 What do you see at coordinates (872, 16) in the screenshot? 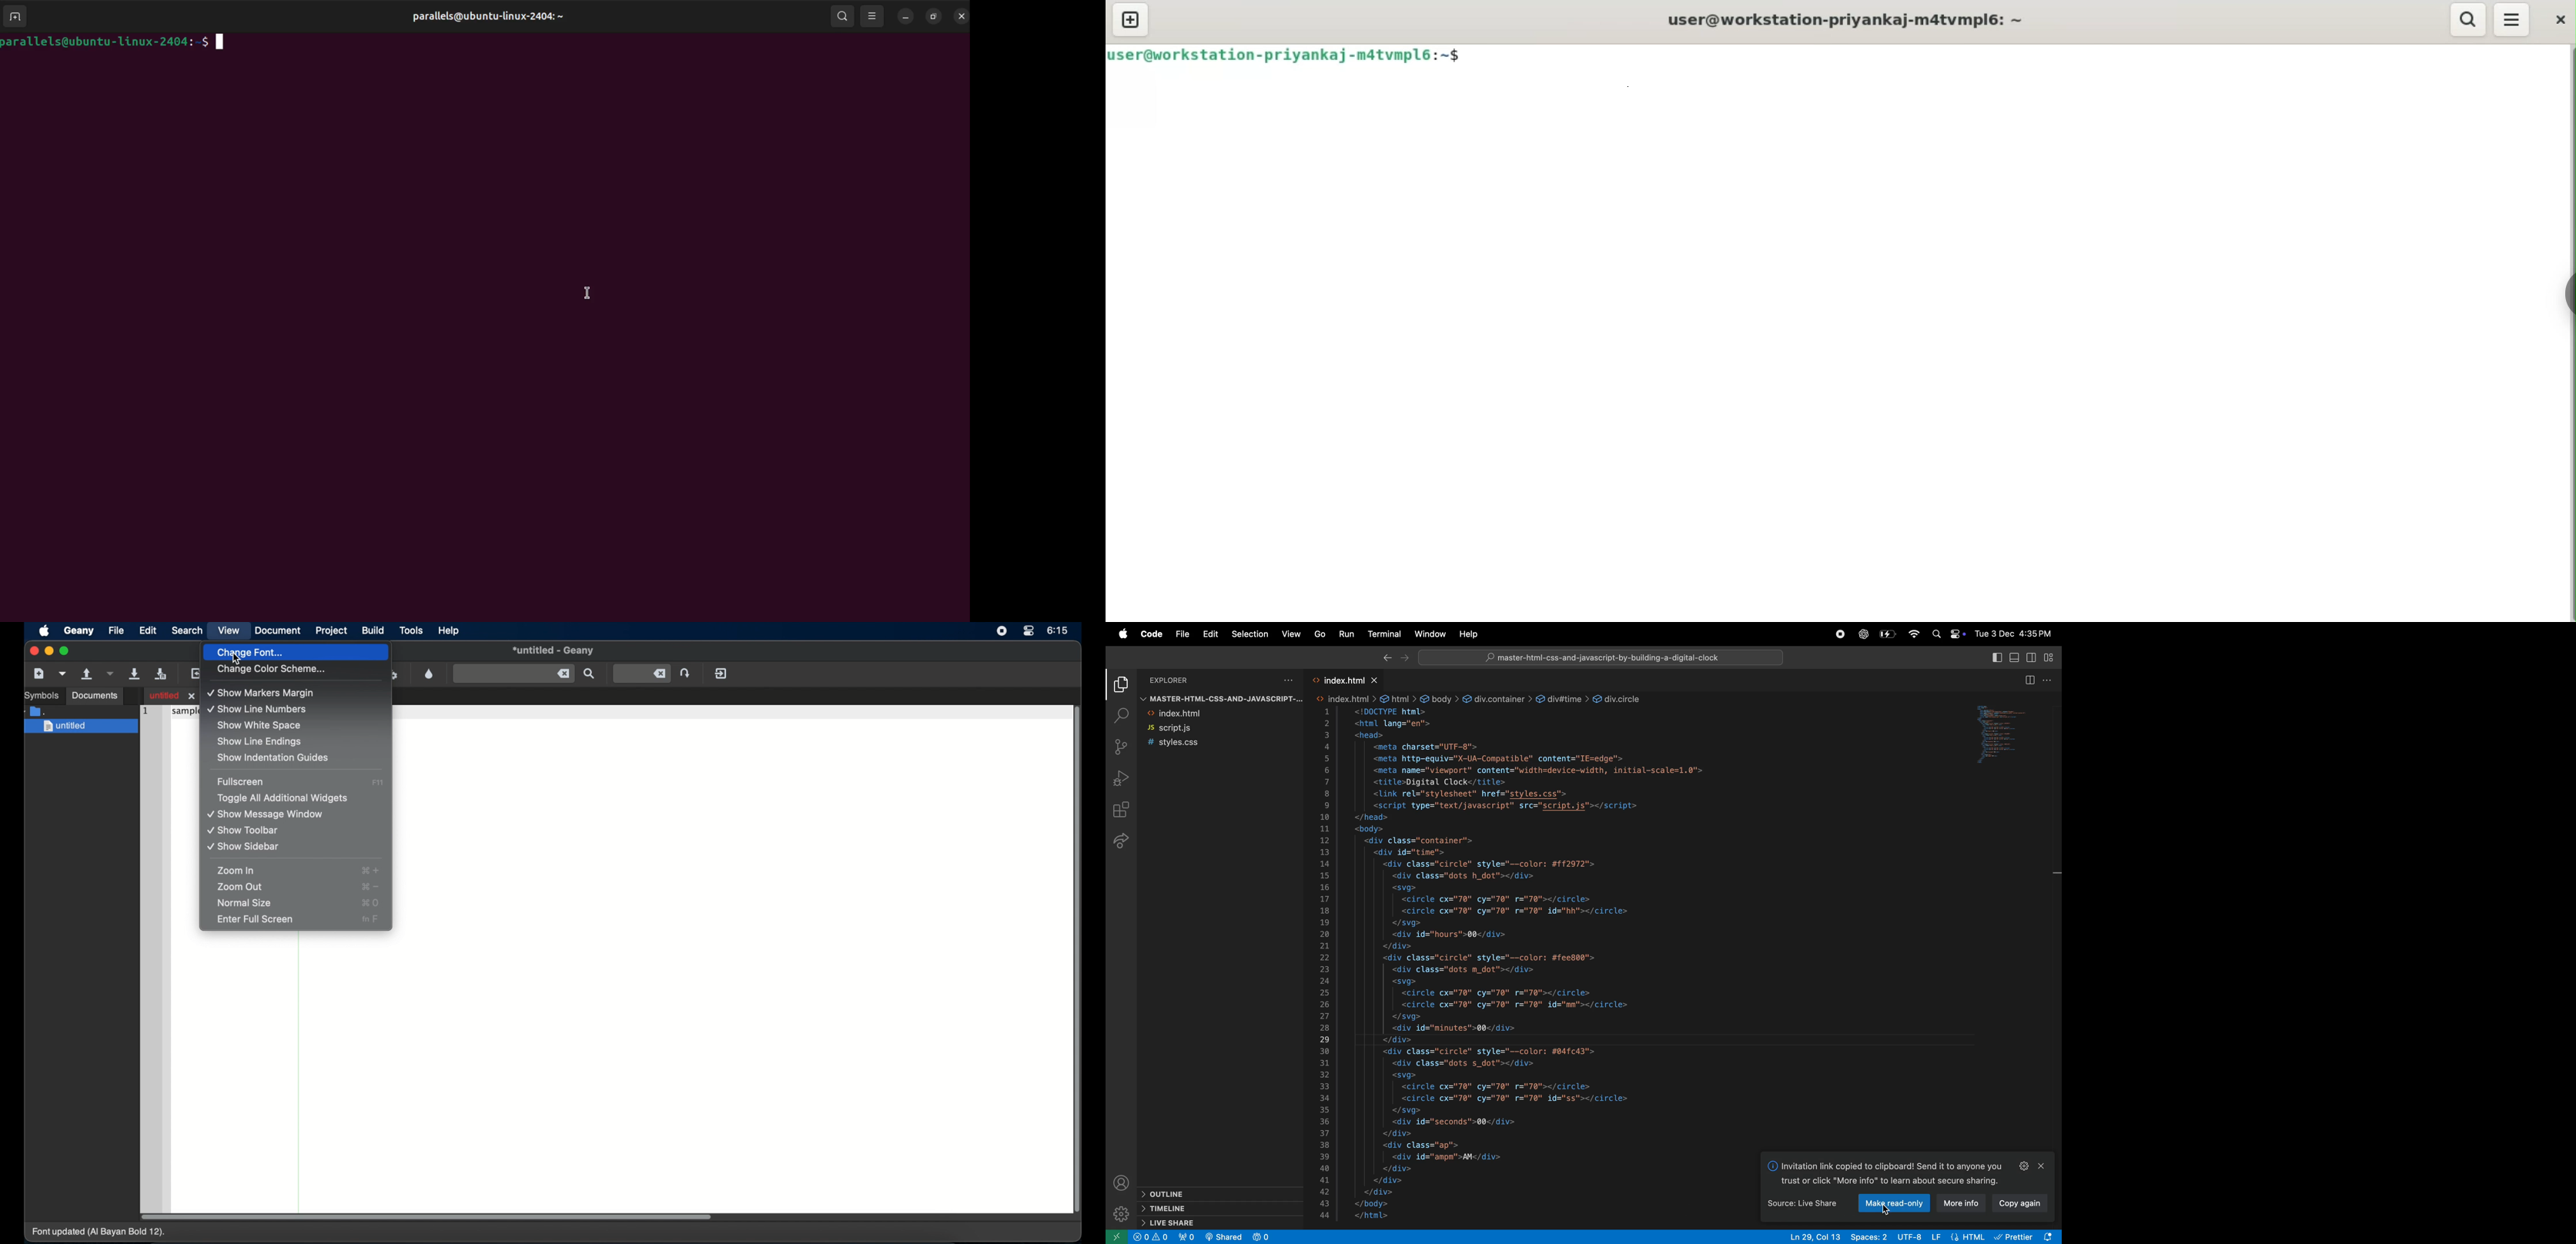
I see `viewing mode` at bounding box center [872, 16].